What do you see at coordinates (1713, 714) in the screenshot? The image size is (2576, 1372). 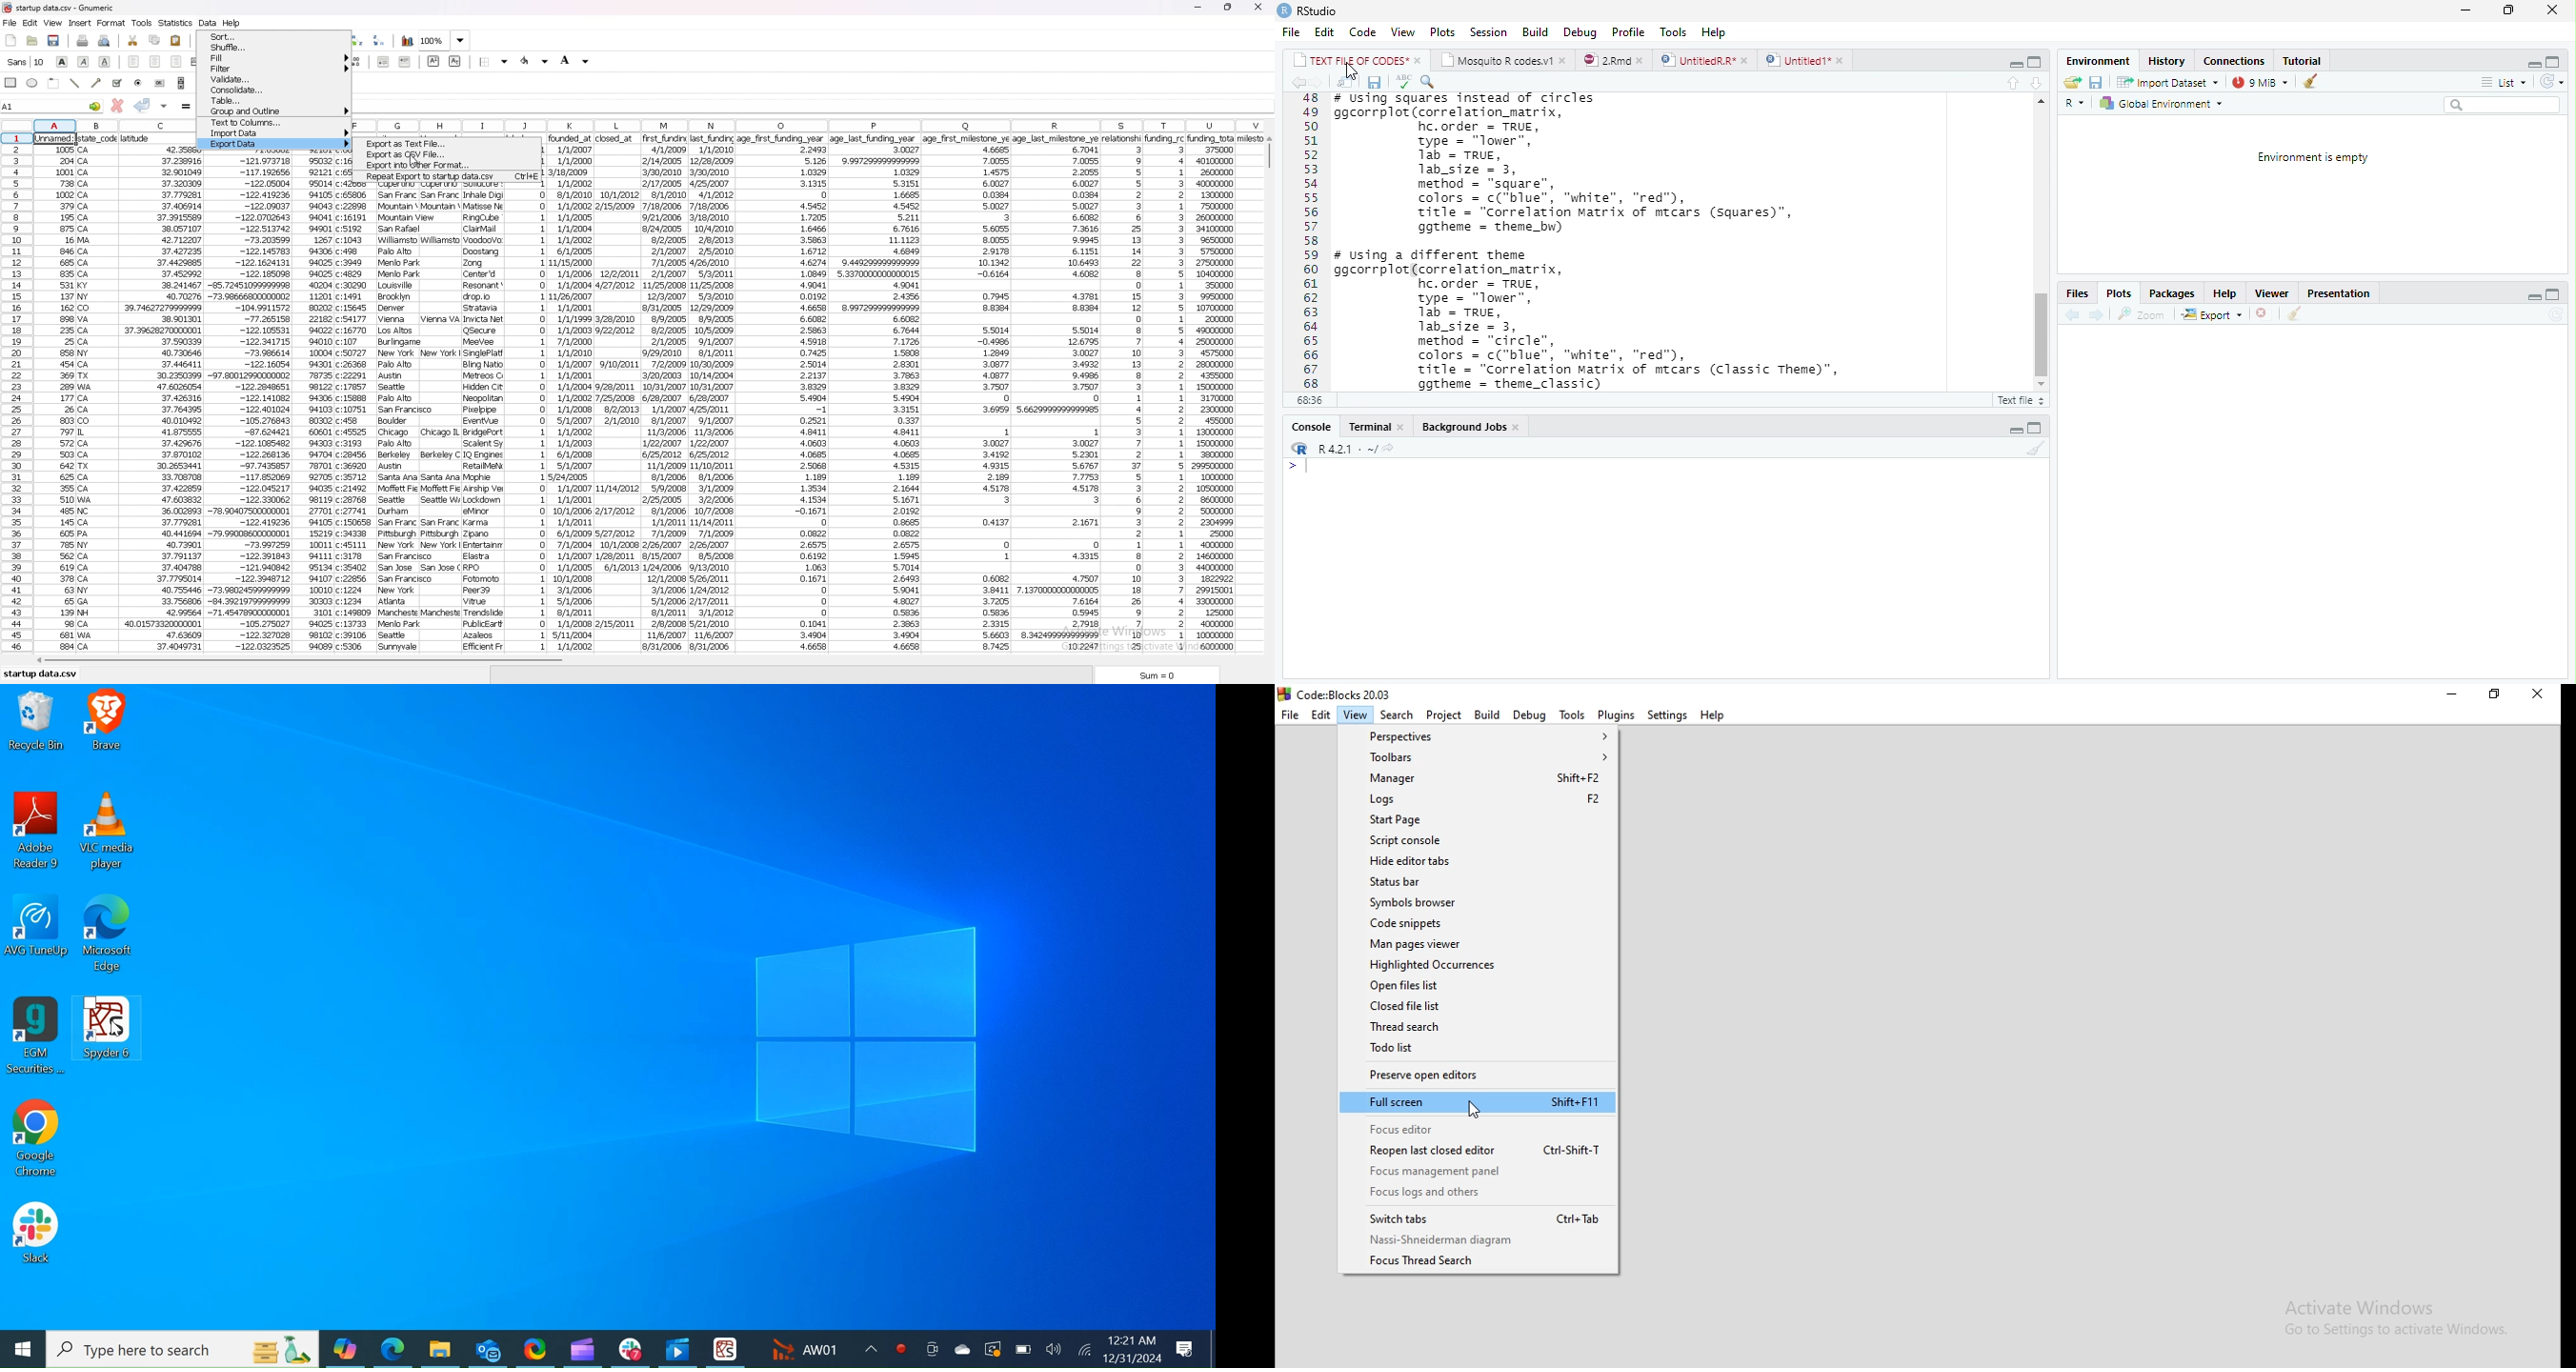 I see `Help` at bounding box center [1713, 714].